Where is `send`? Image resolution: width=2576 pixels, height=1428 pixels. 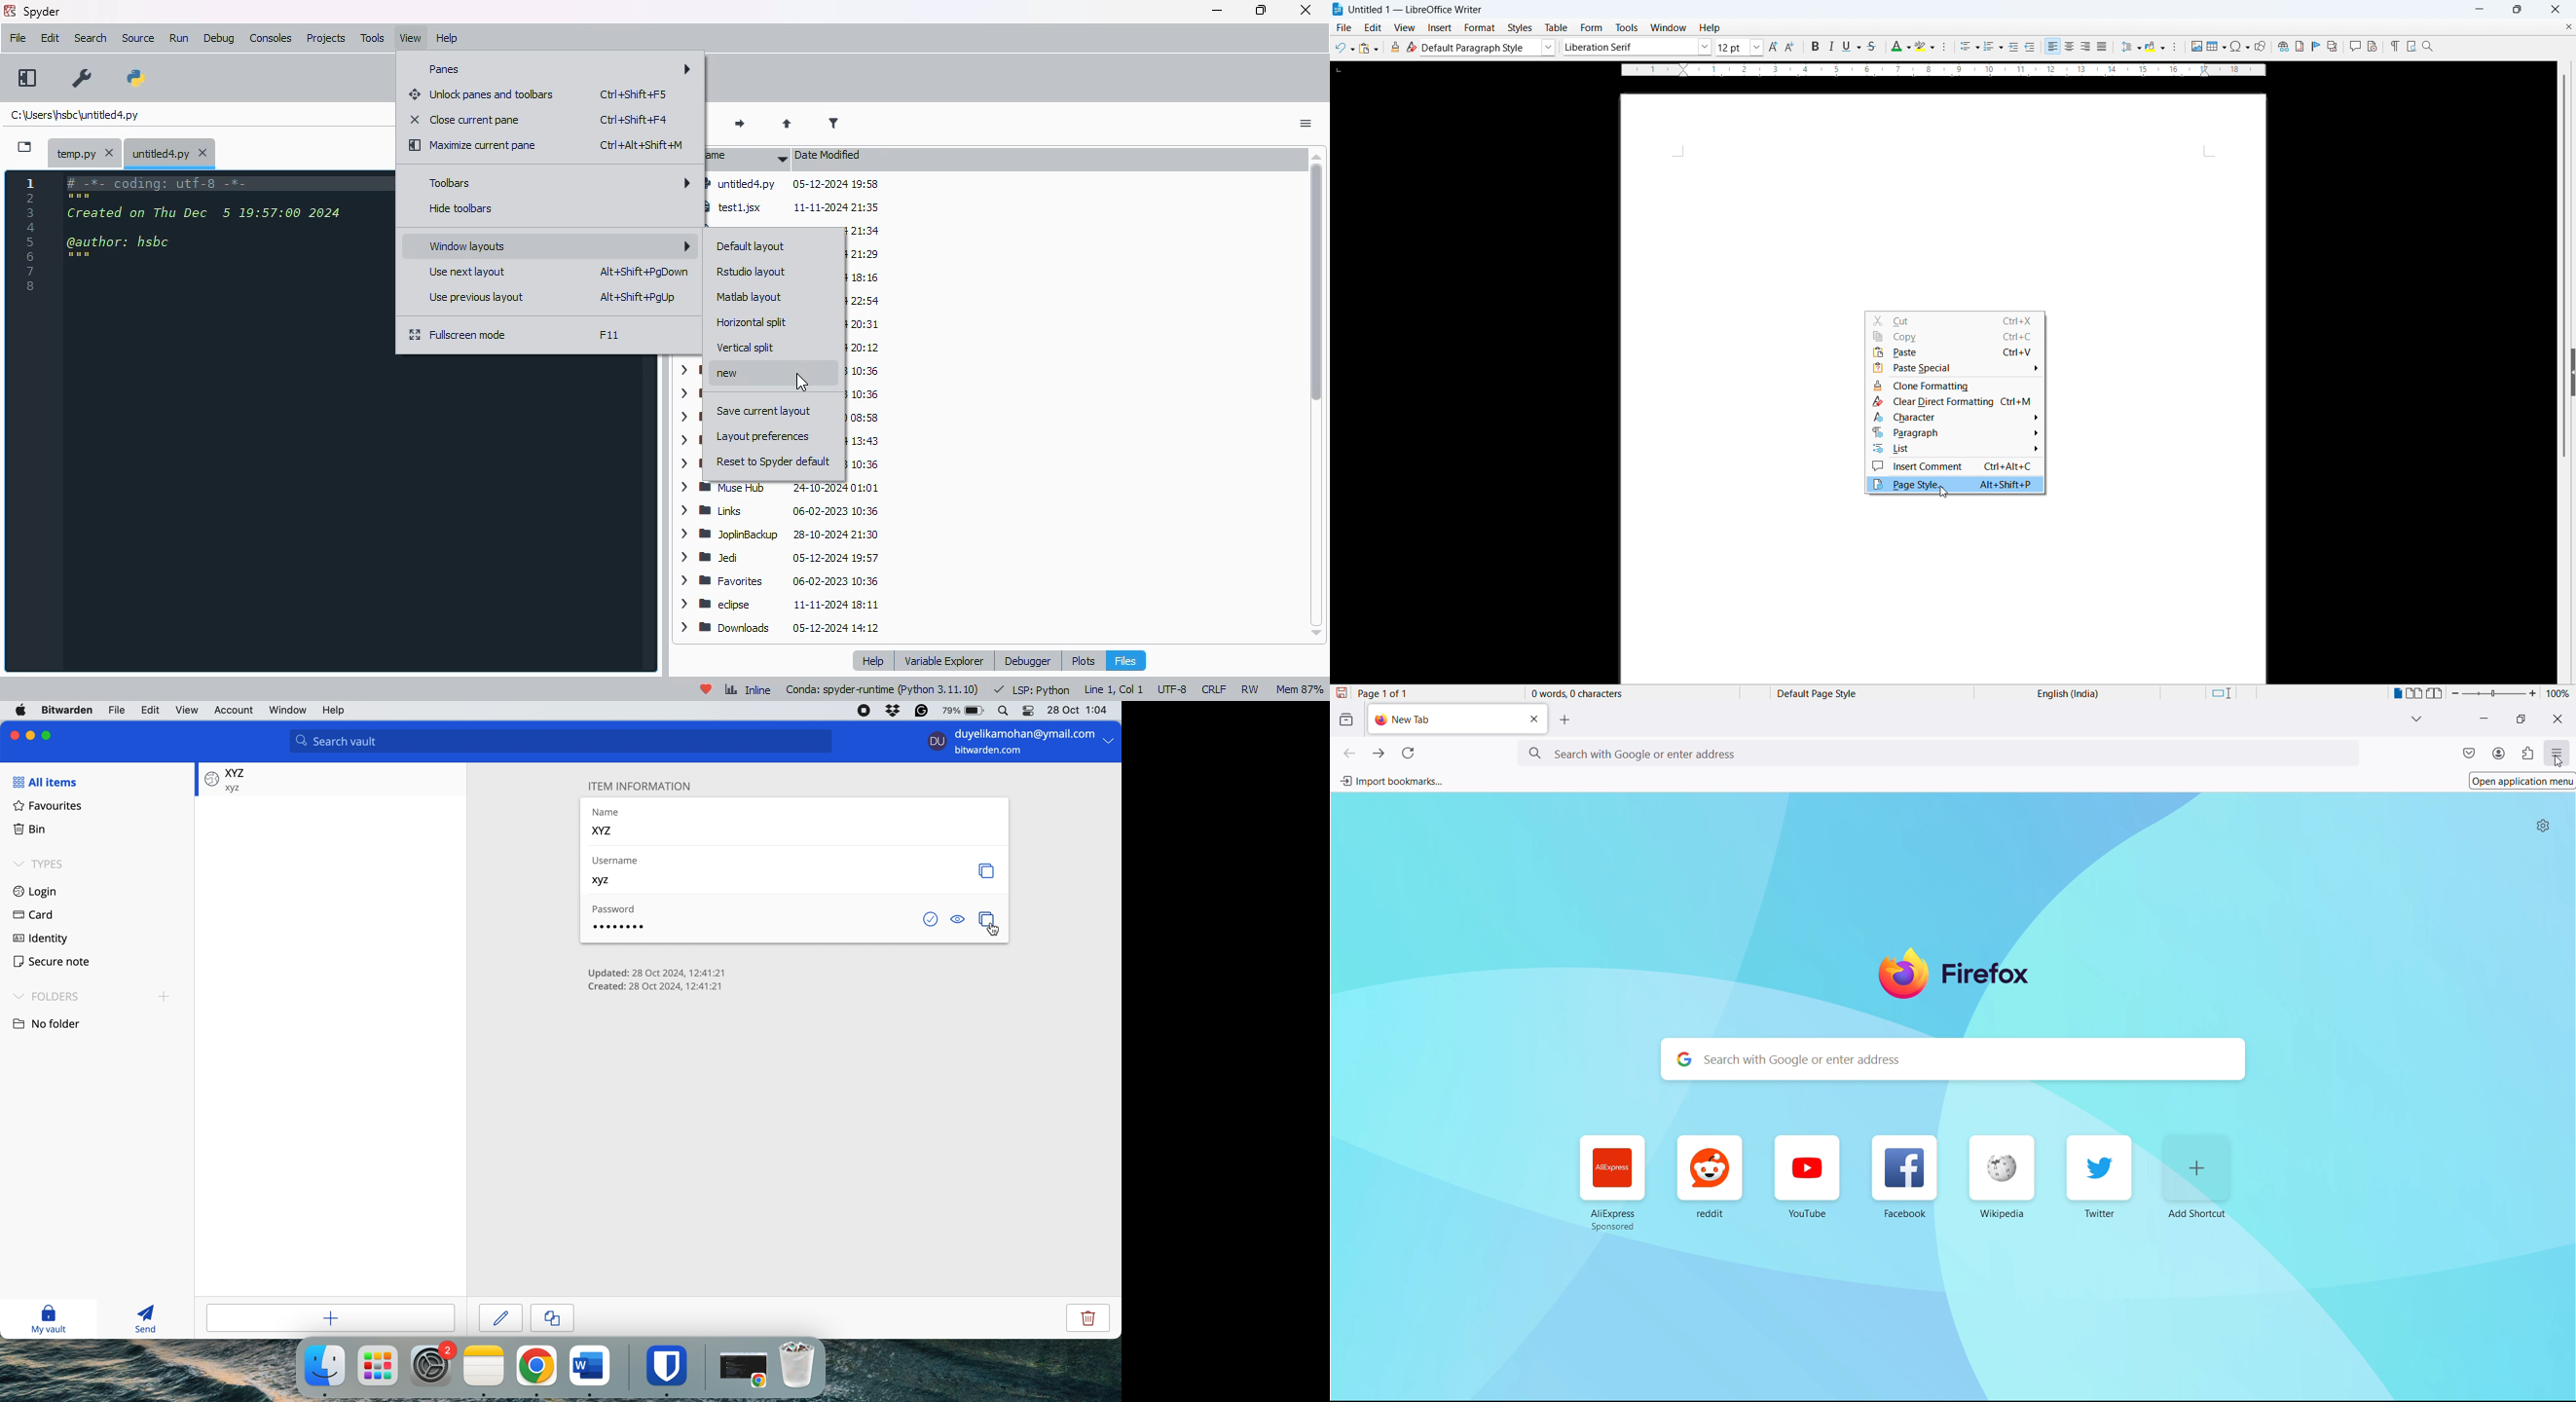 send is located at coordinates (142, 1319).